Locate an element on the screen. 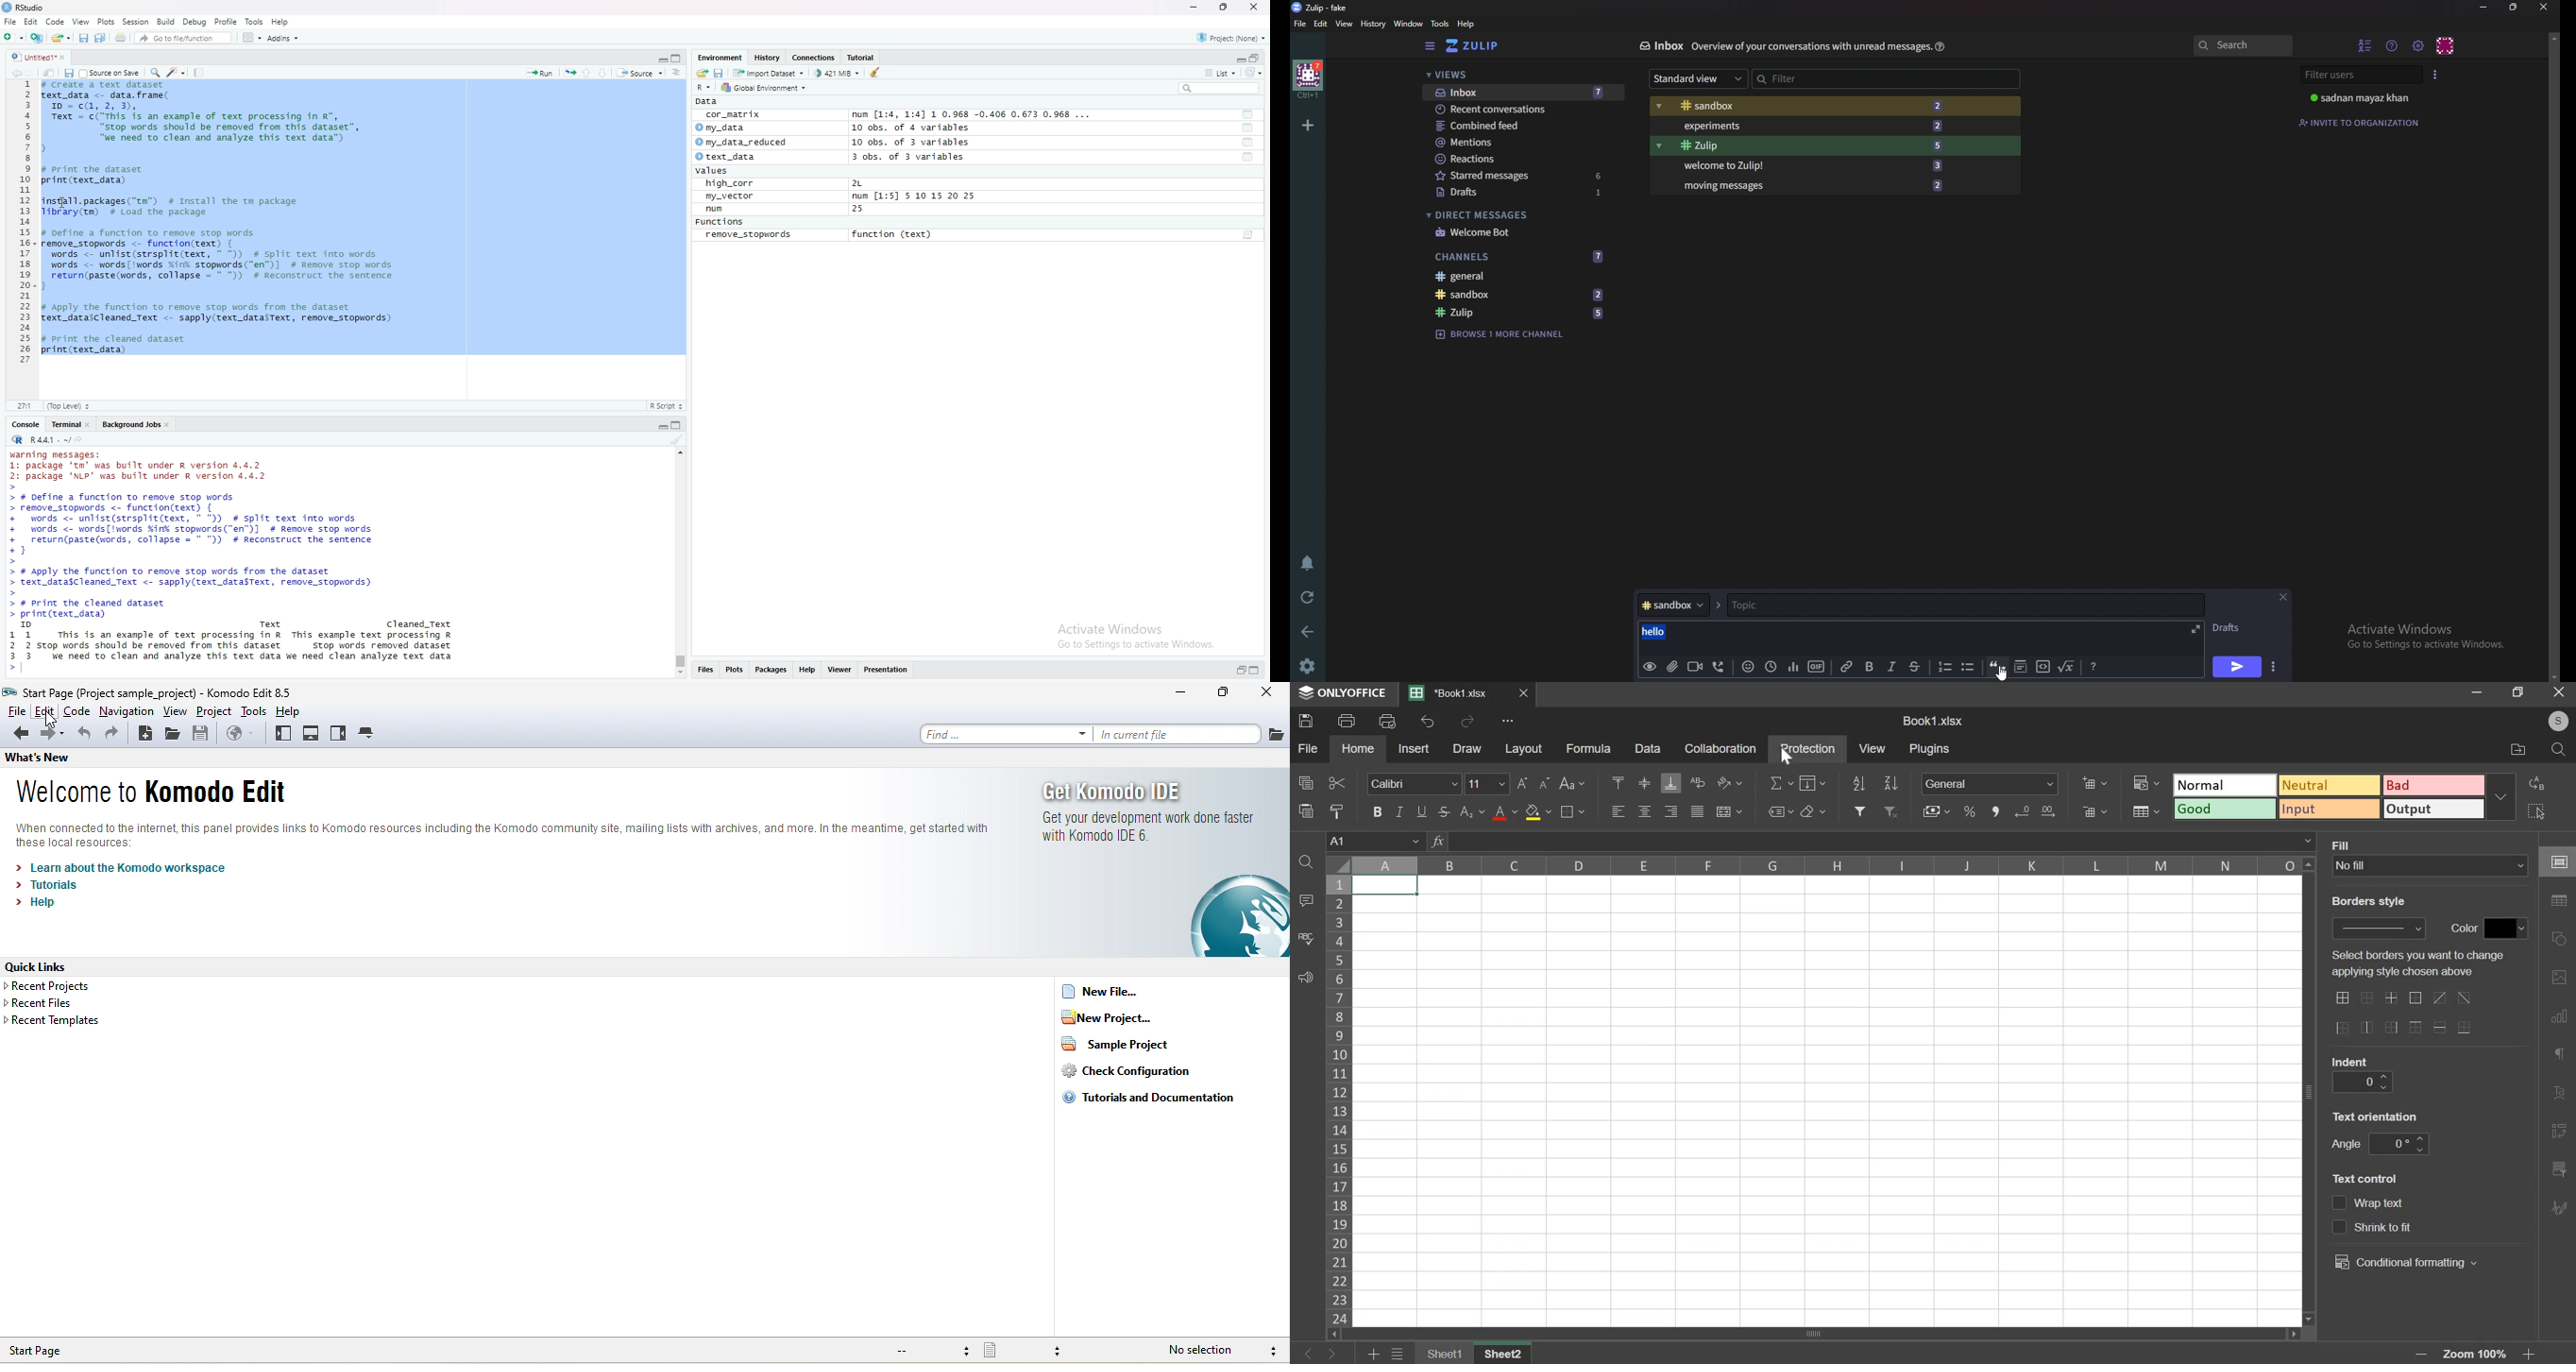 This screenshot has height=1372, width=2576. file is located at coordinates (1277, 734).